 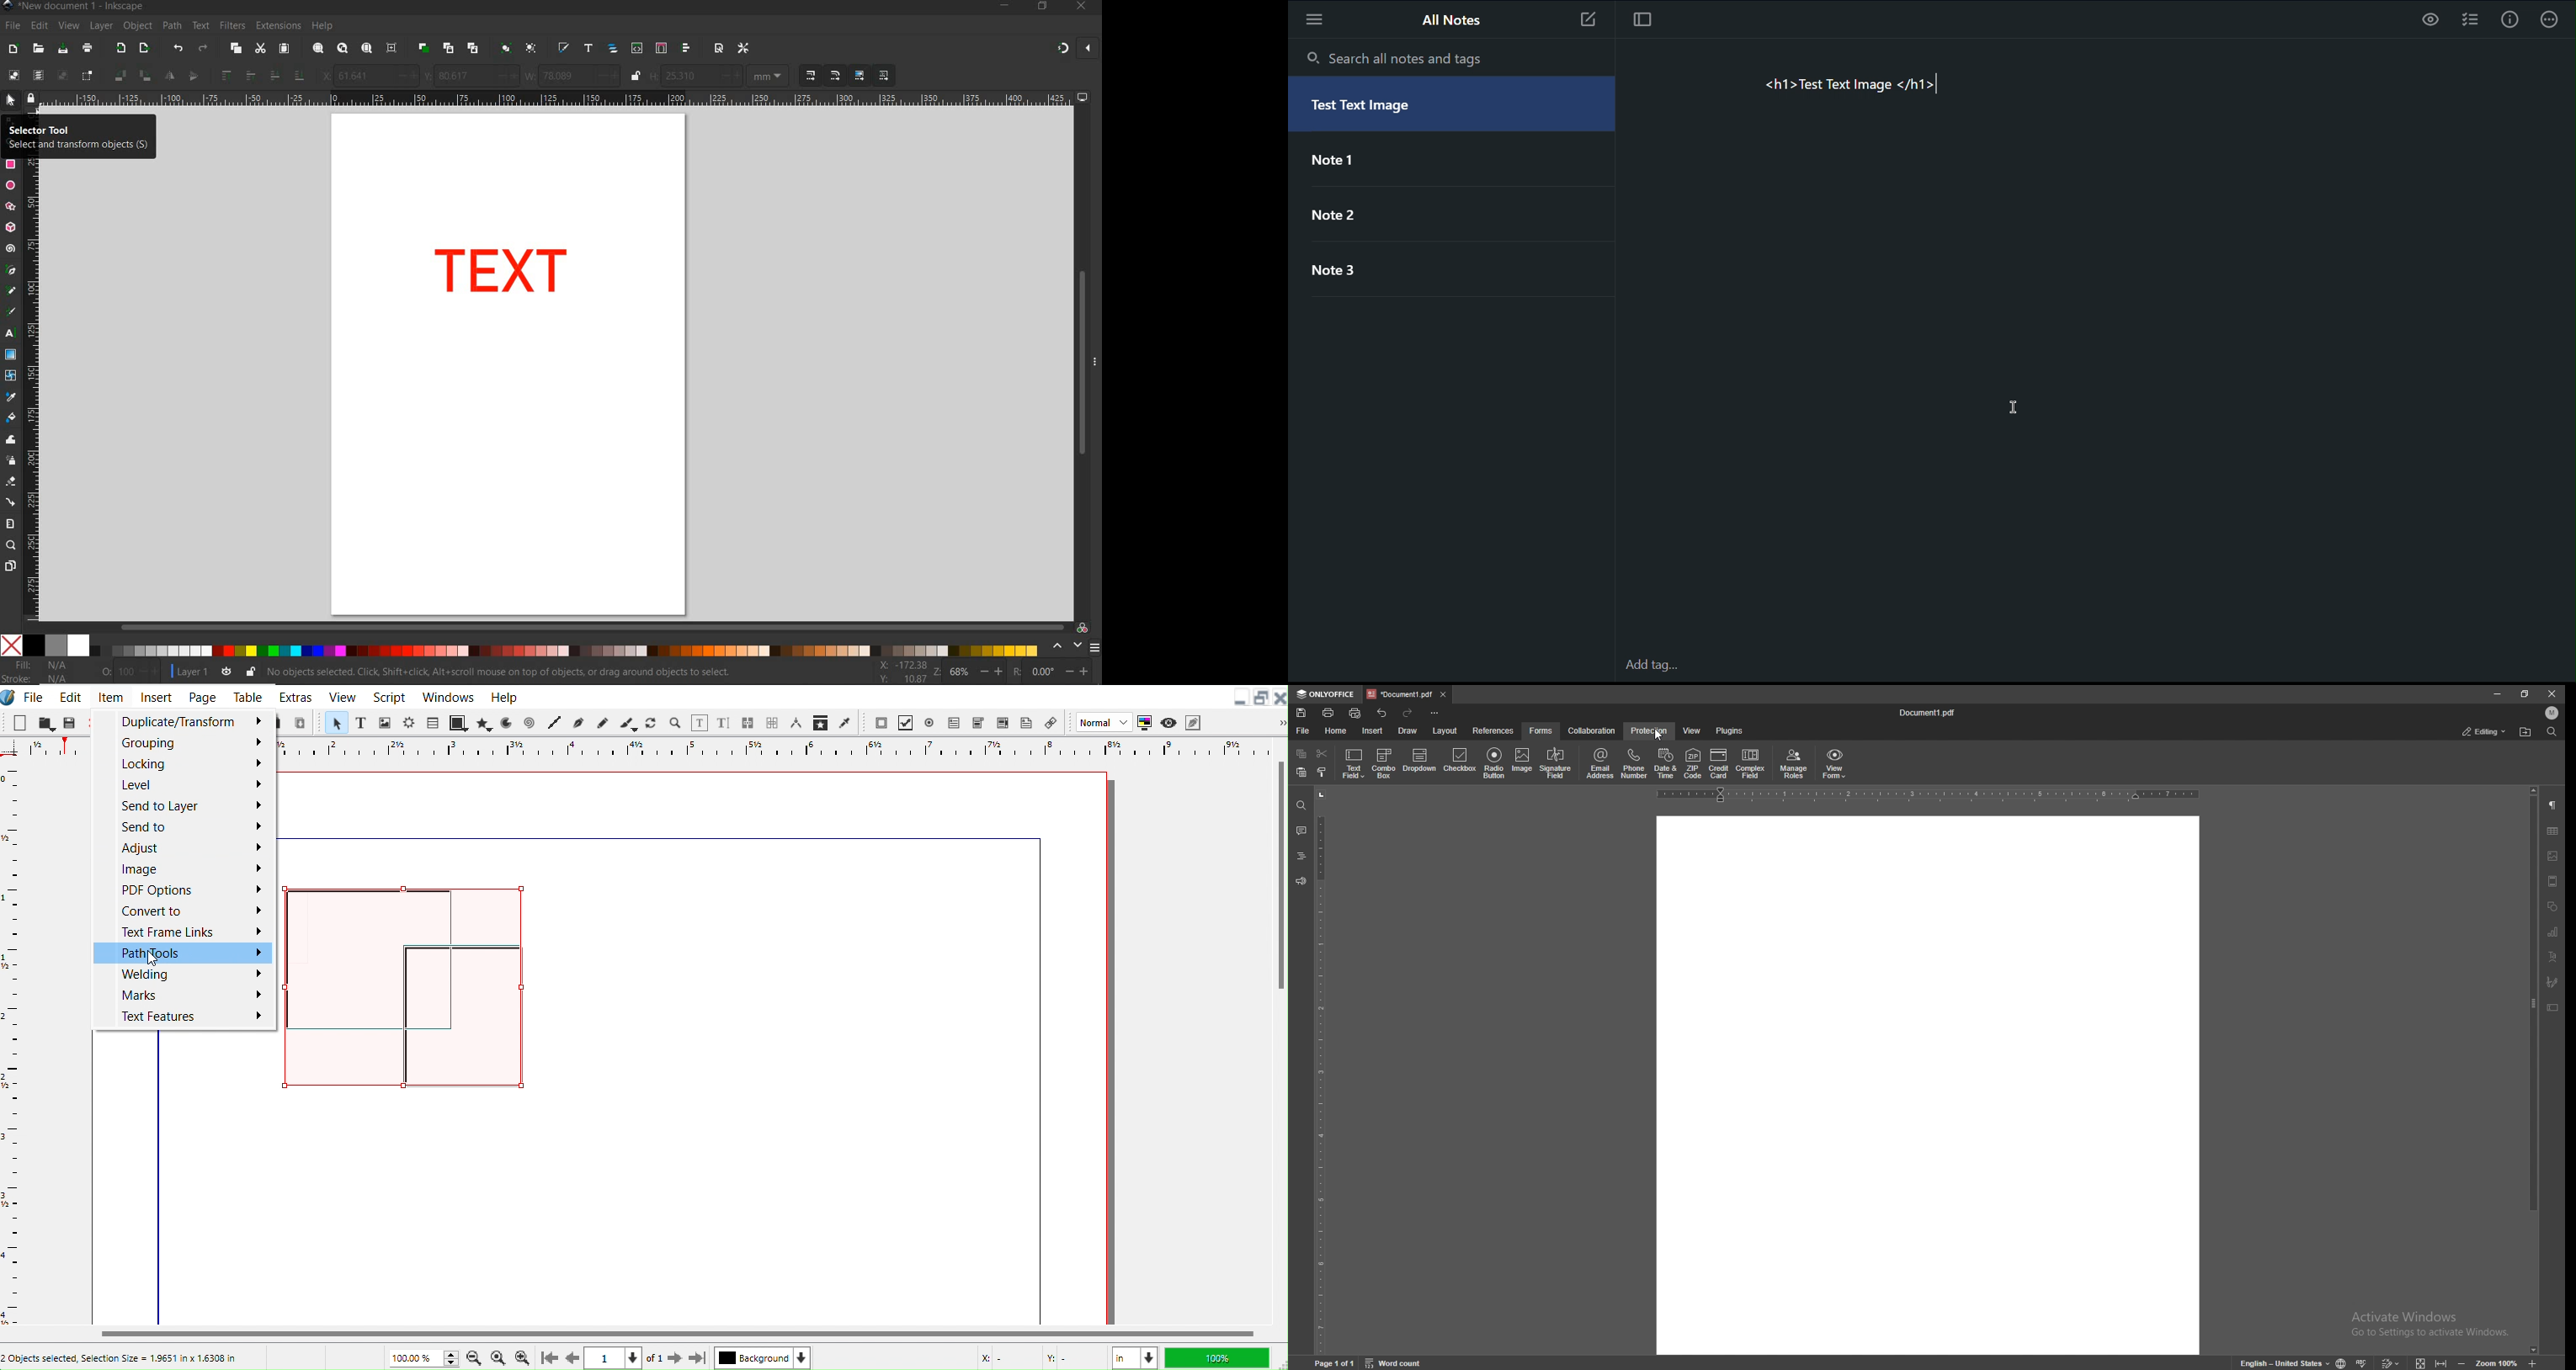 What do you see at coordinates (1168, 721) in the screenshot?
I see `Preview mode` at bounding box center [1168, 721].